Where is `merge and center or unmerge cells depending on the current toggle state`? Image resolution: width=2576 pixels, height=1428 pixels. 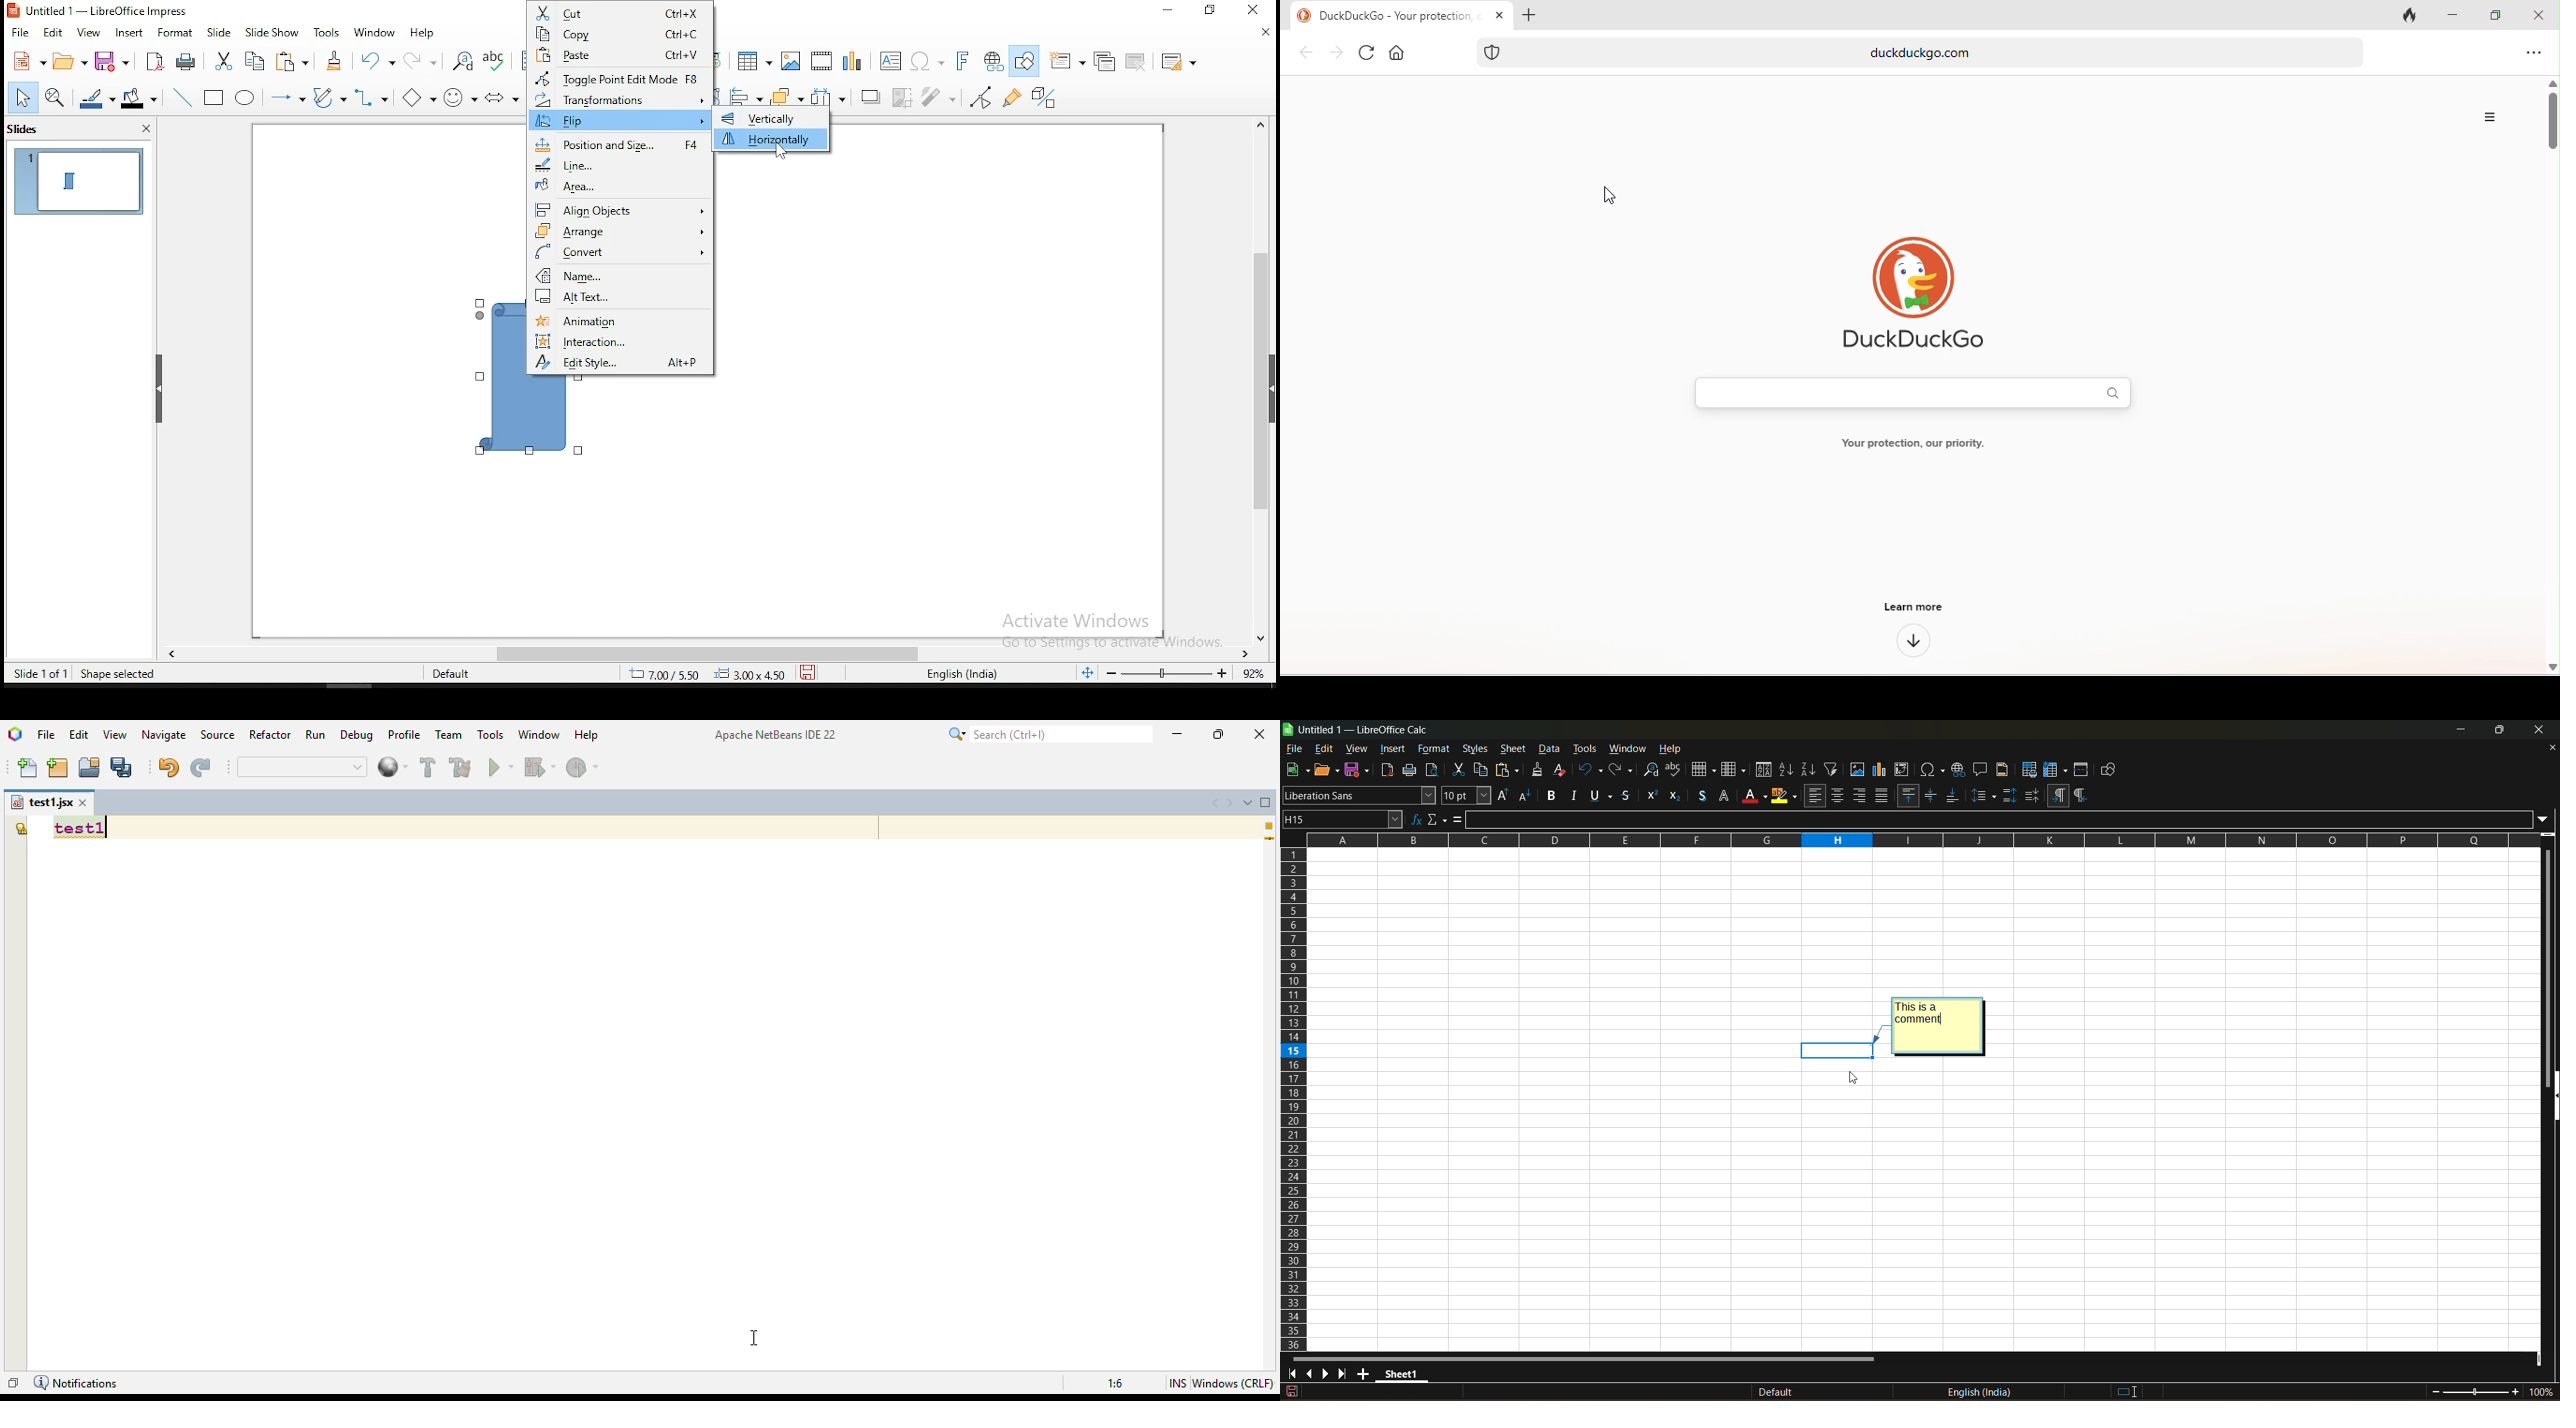
merge and center or unmerge cells depending on the current toggle state is located at coordinates (1822, 795).